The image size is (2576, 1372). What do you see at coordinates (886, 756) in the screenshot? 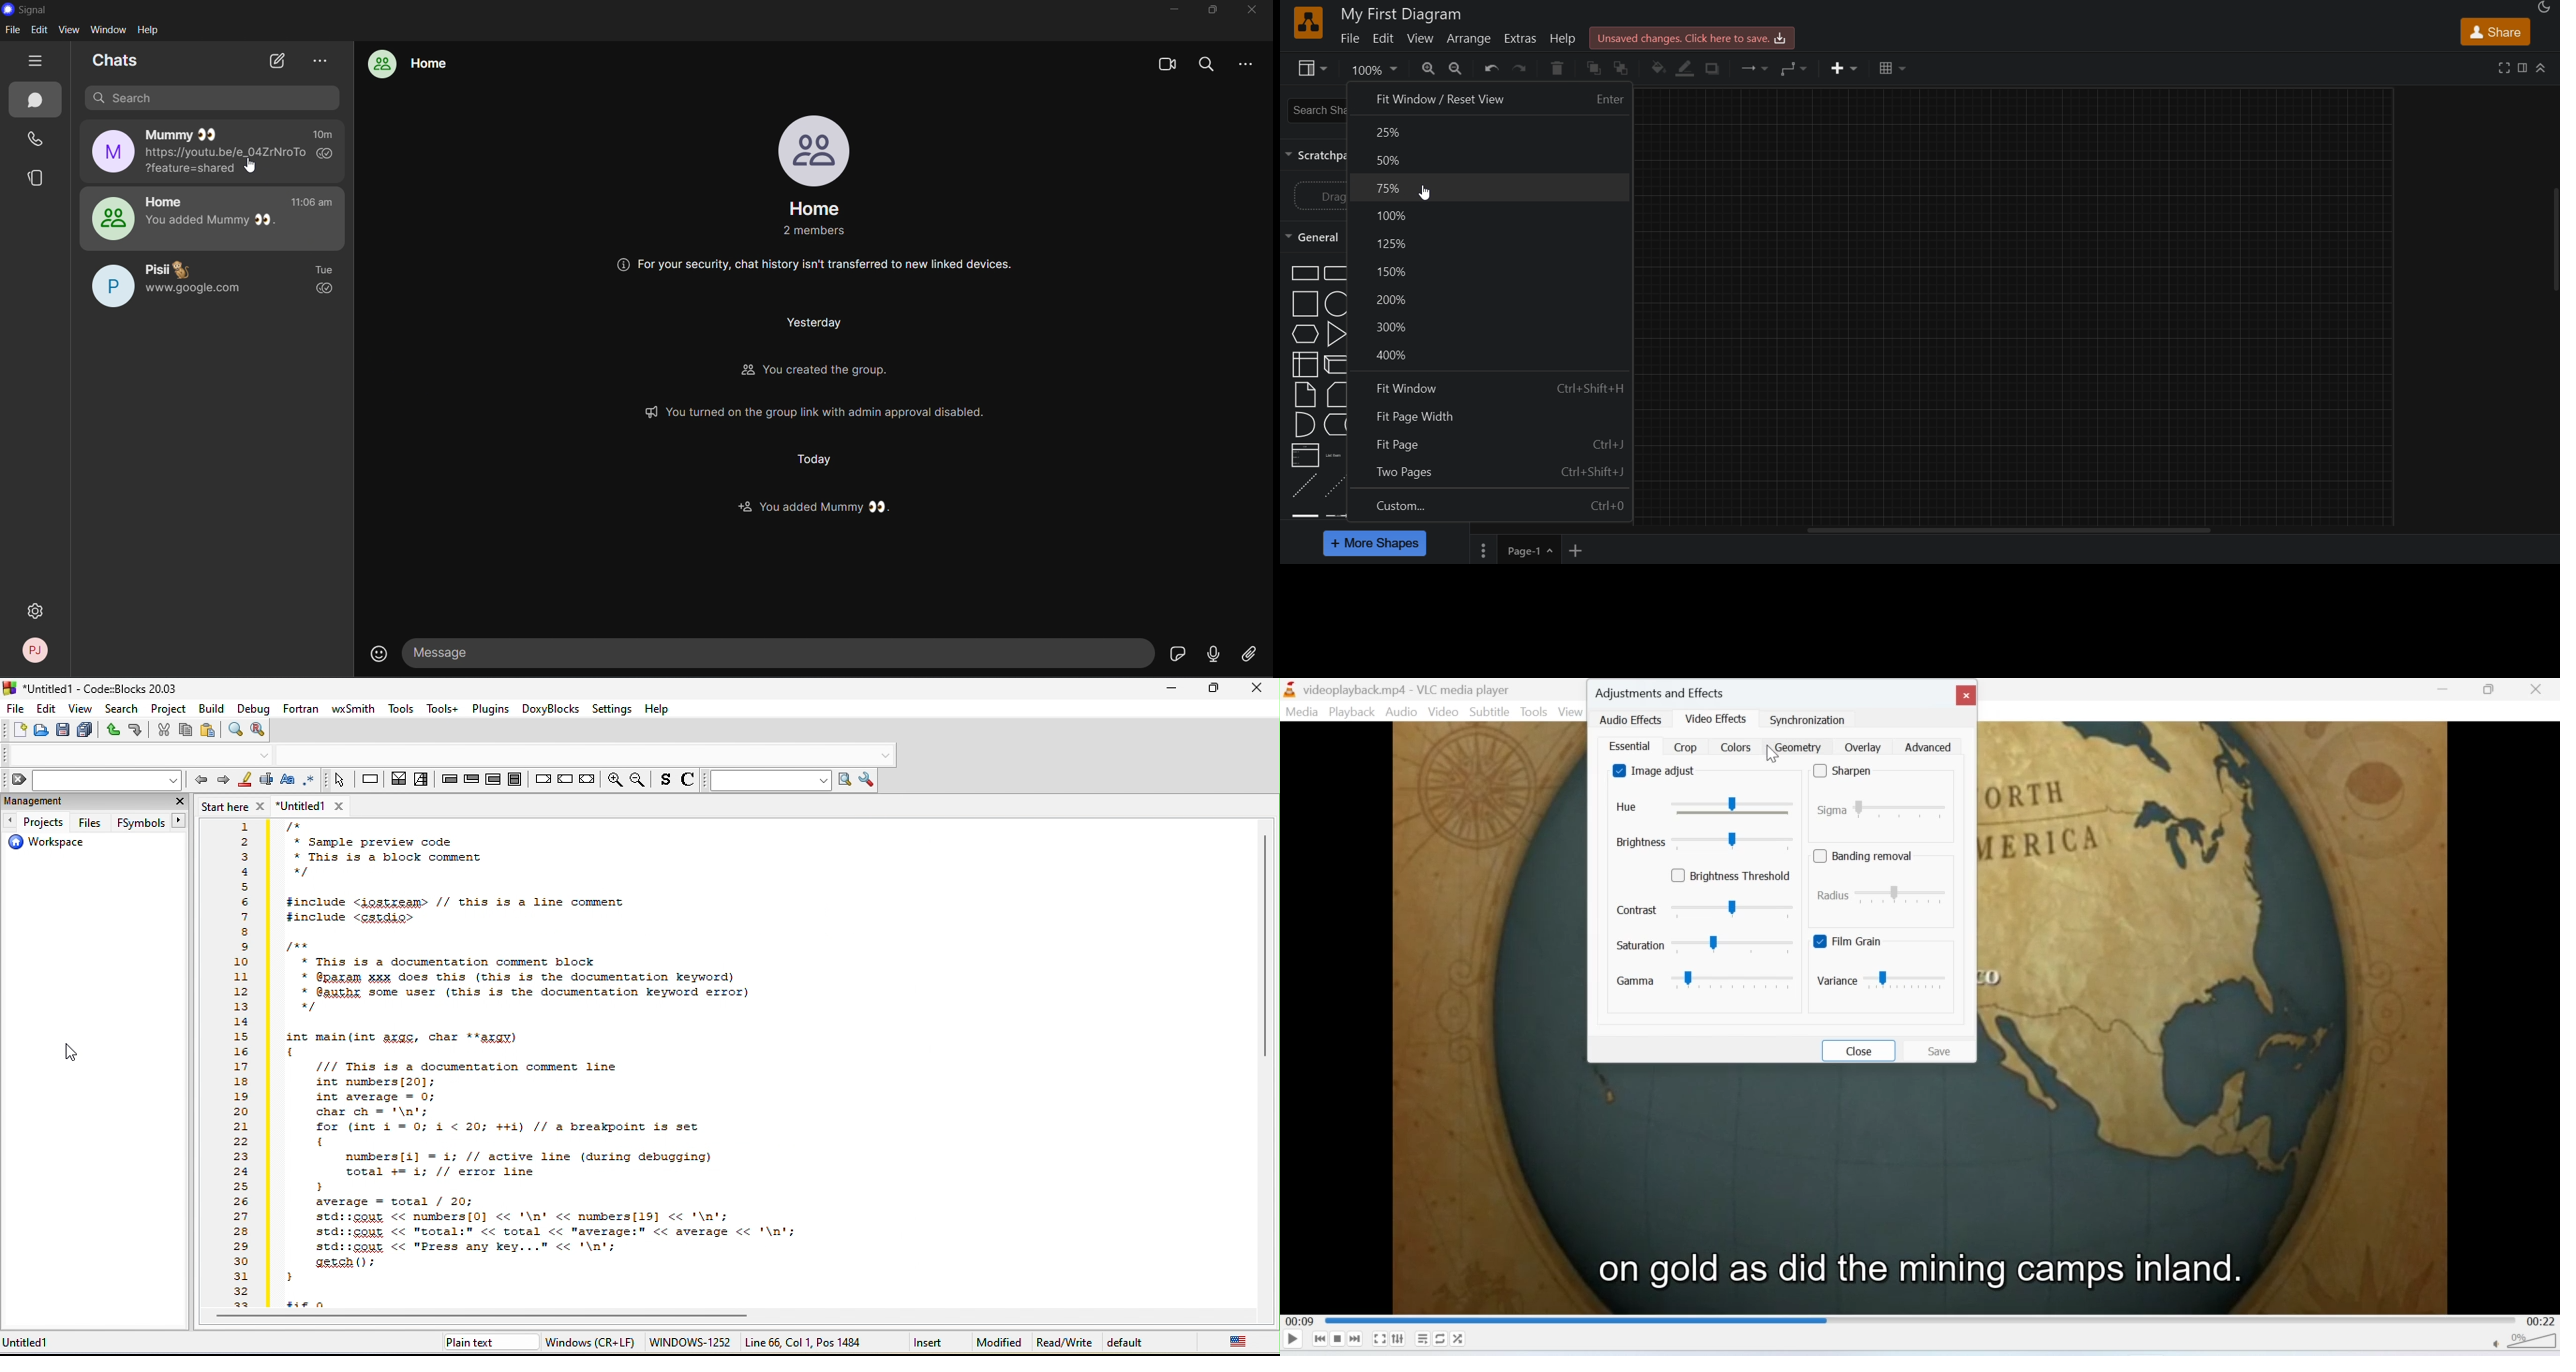
I see `dropdown` at bounding box center [886, 756].